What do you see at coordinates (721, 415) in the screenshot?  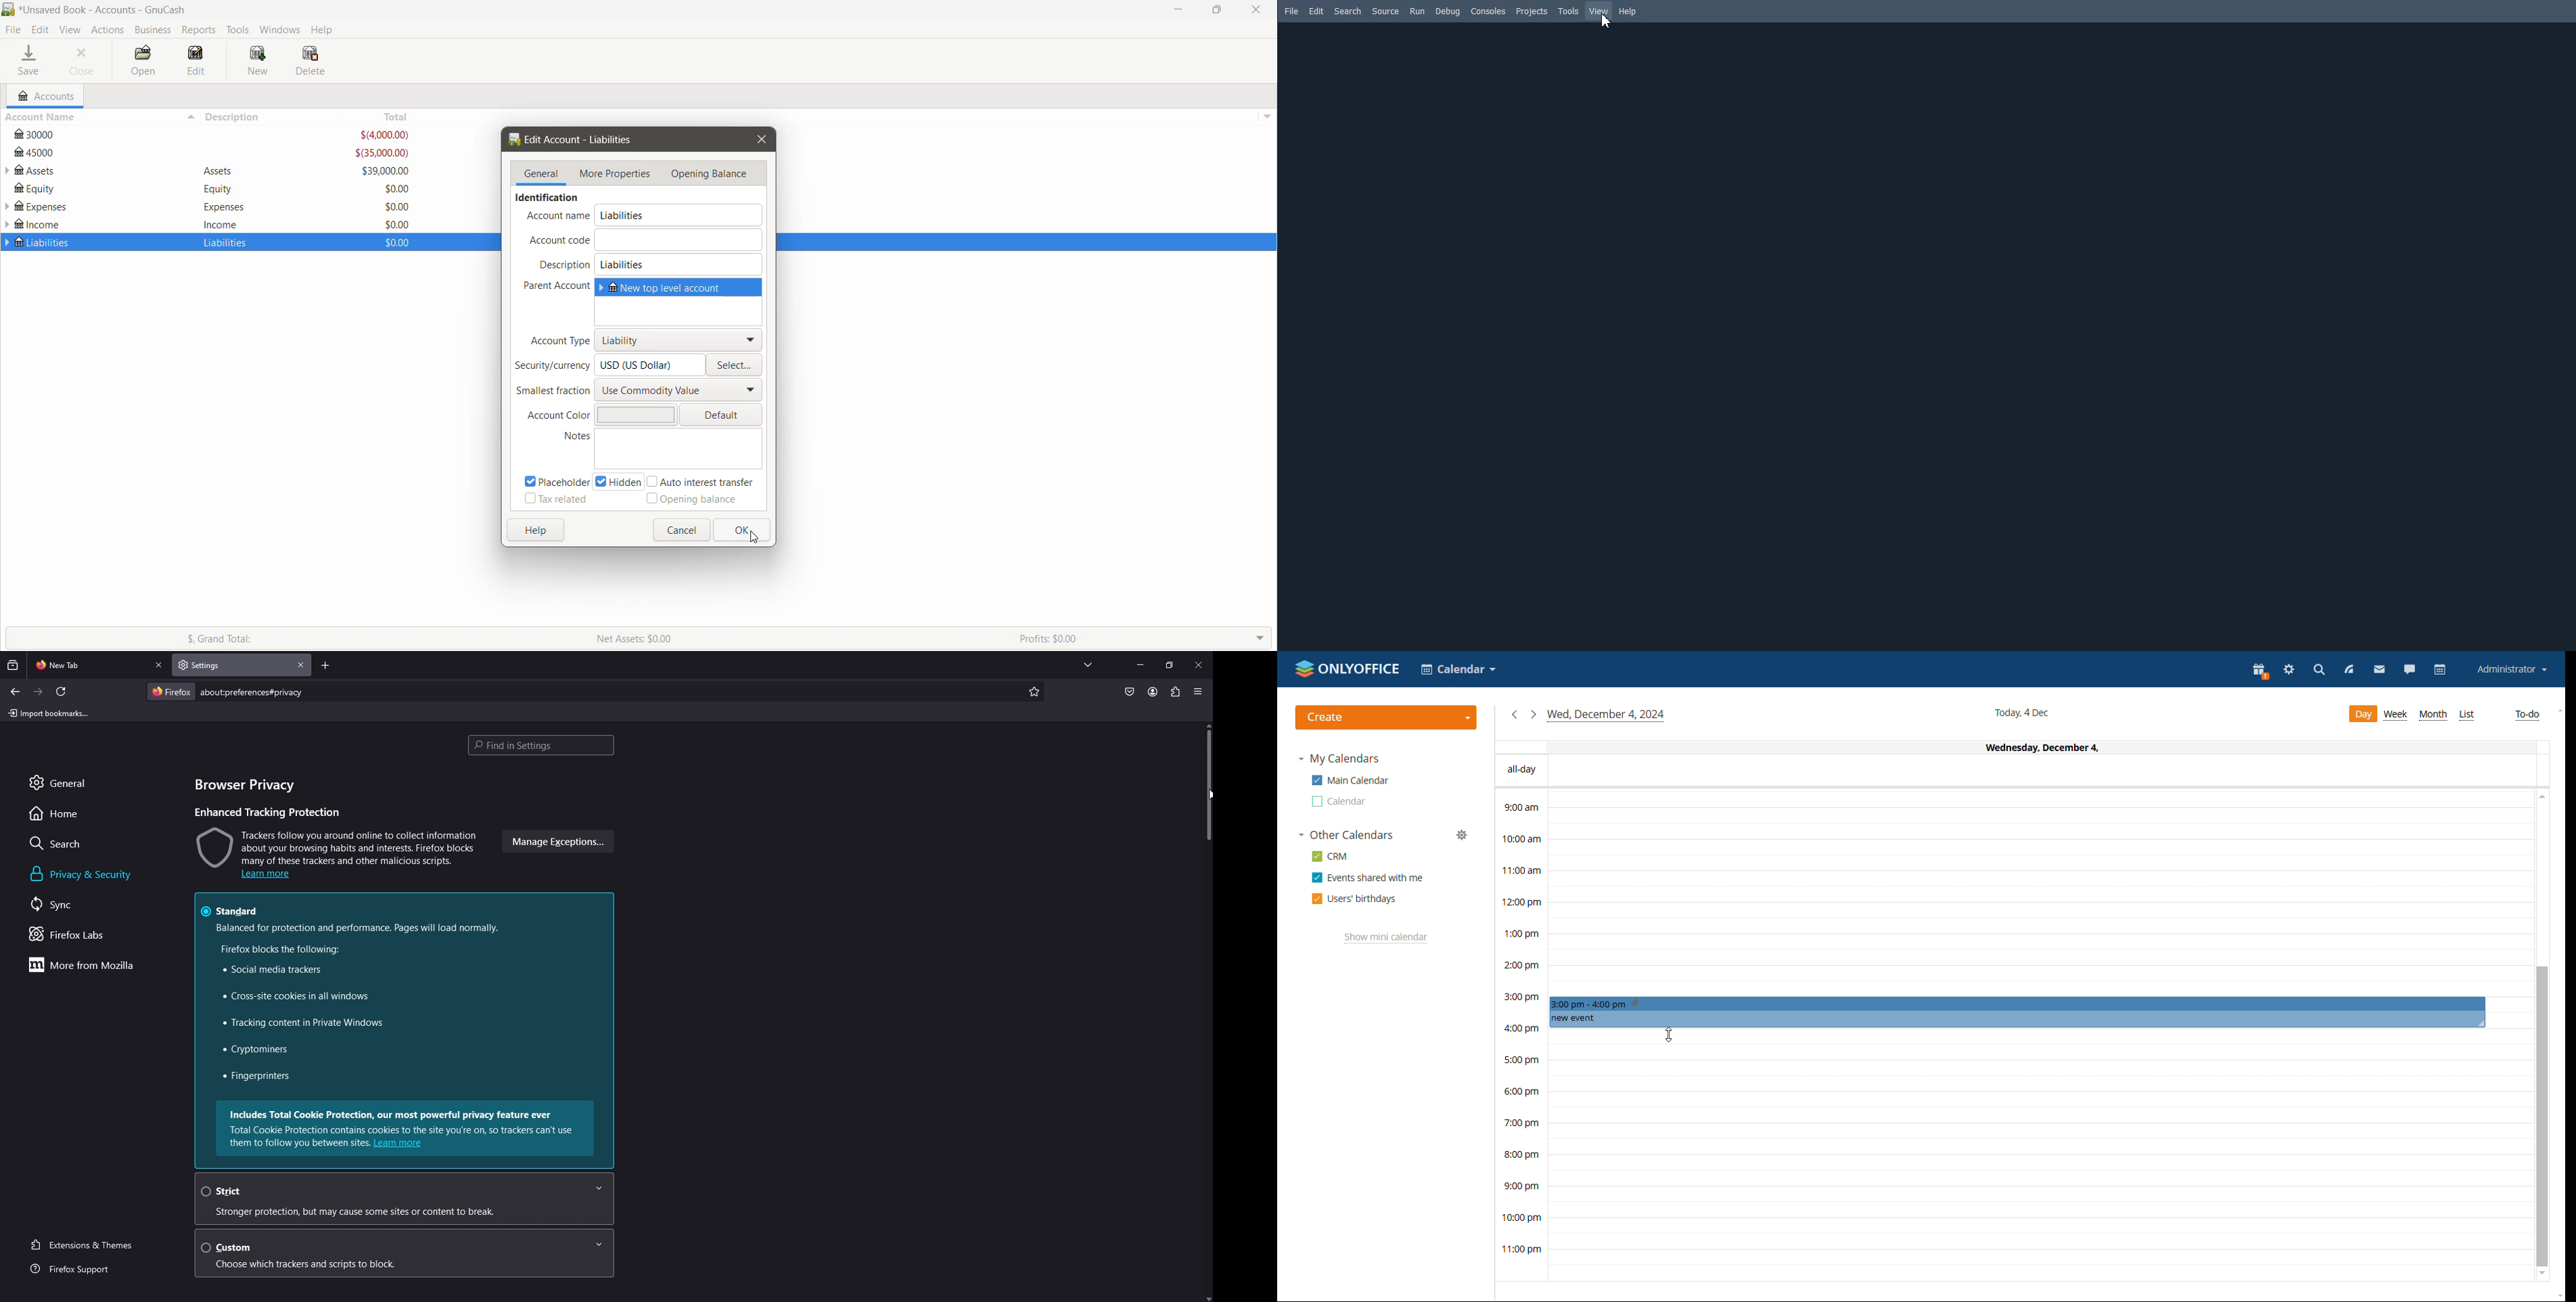 I see `Click to pick a color for the selected account` at bounding box center [721, 415].